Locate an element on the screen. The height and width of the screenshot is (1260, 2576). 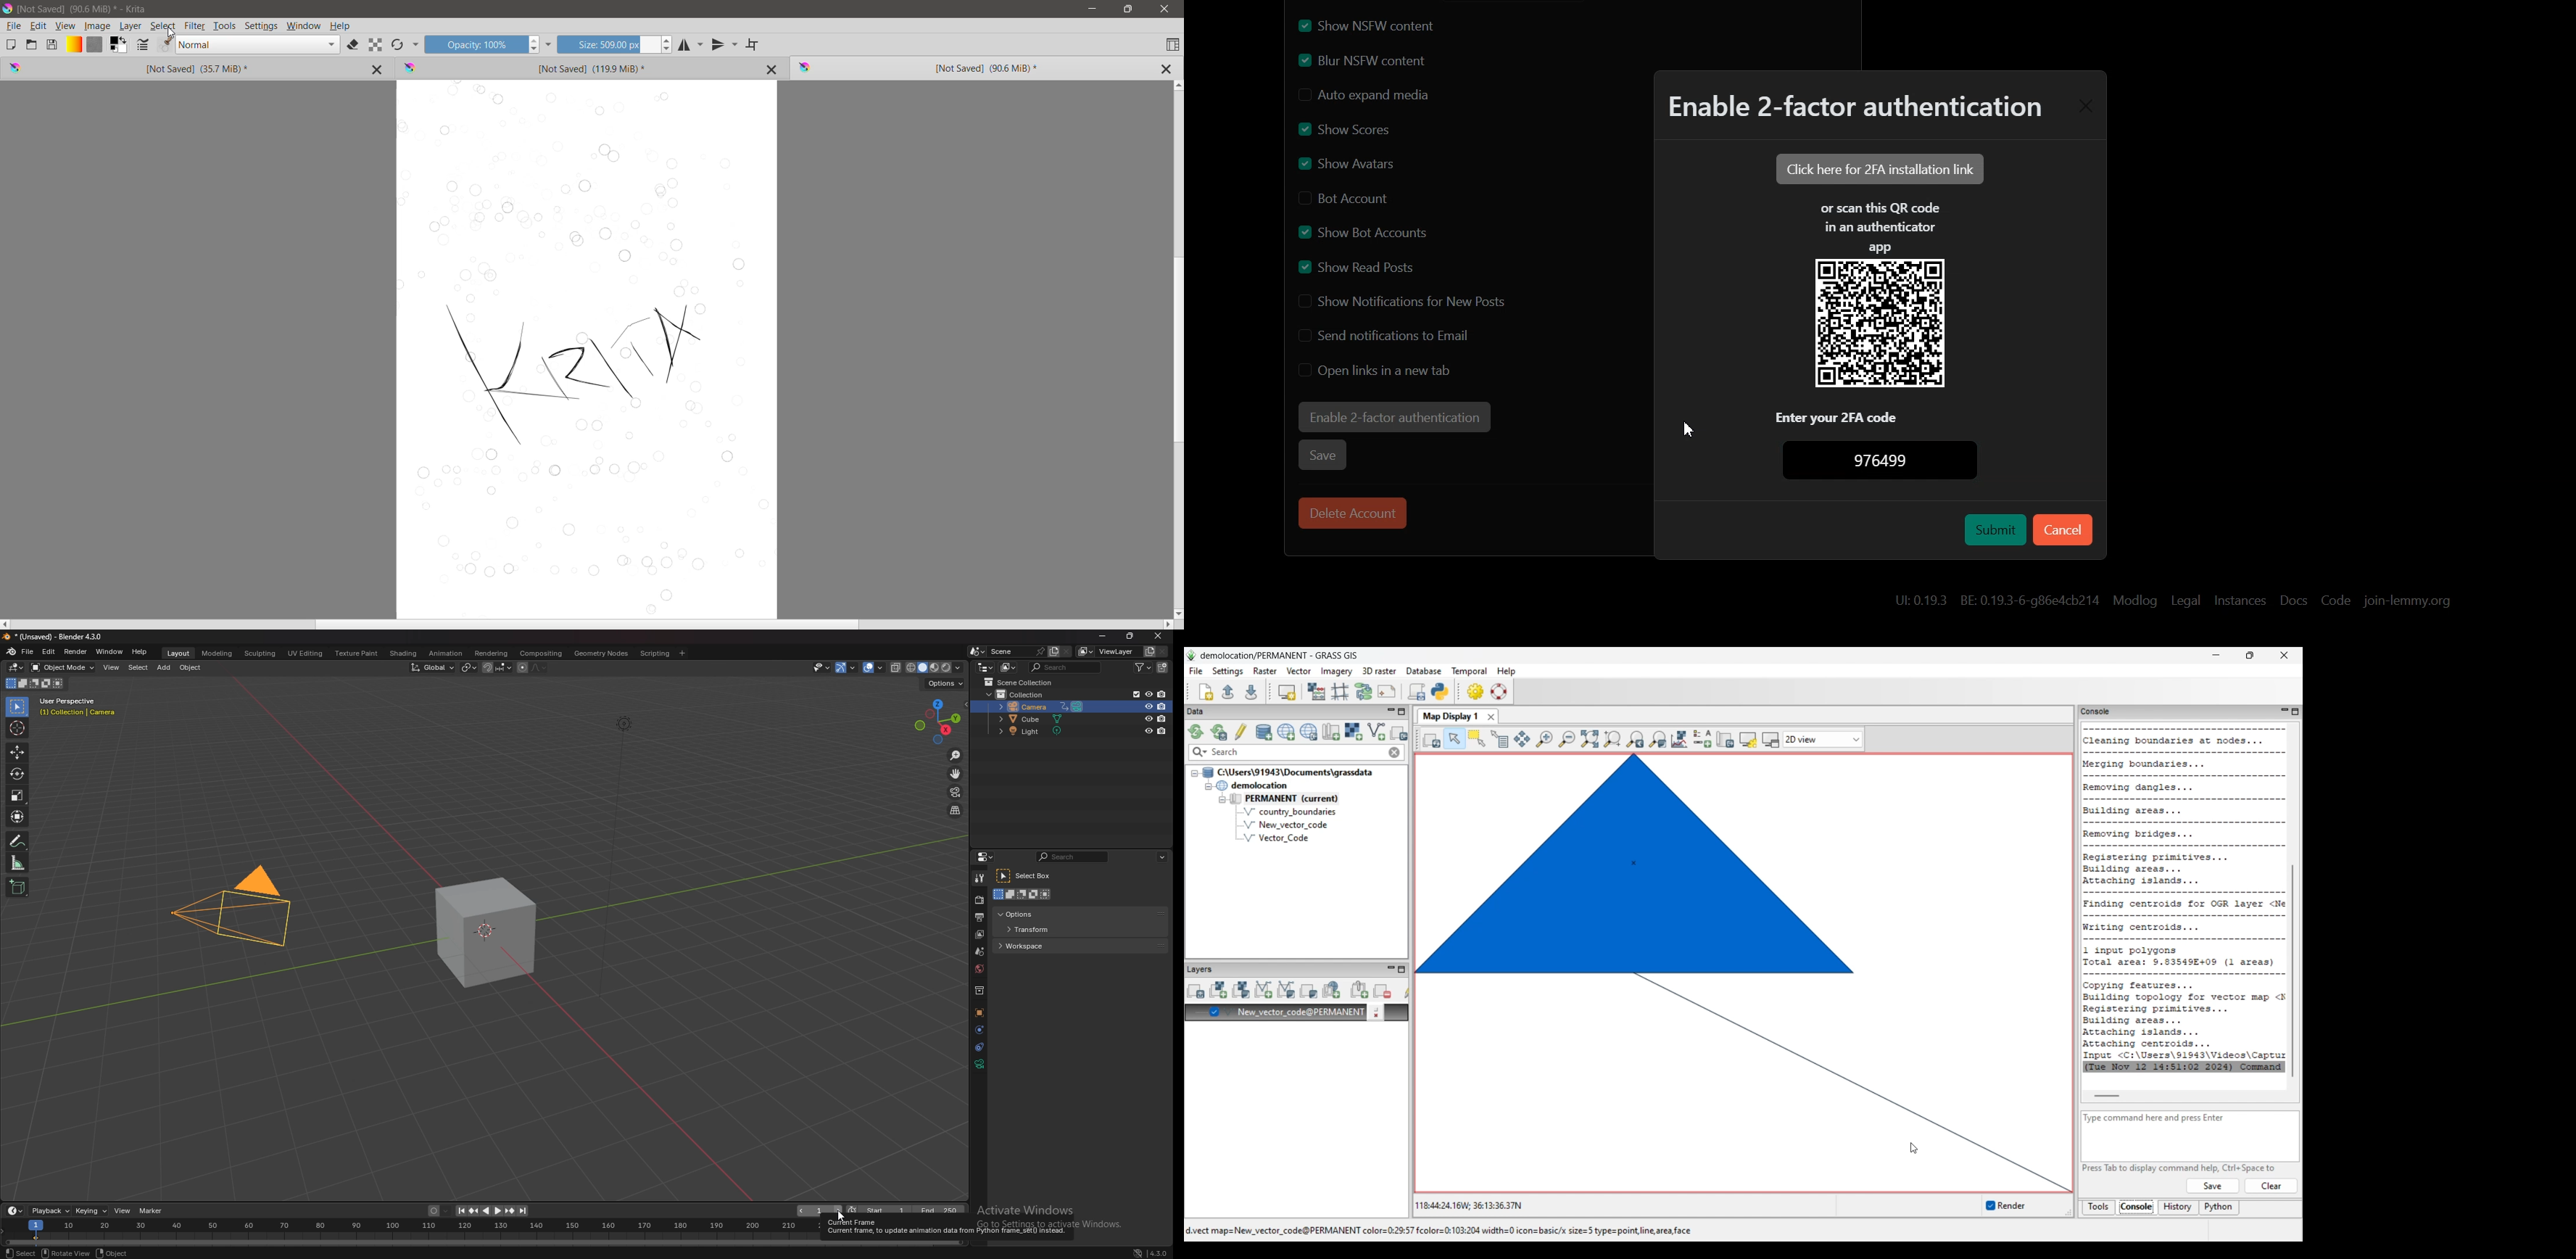
Settings is located at coordinates (262, 27).